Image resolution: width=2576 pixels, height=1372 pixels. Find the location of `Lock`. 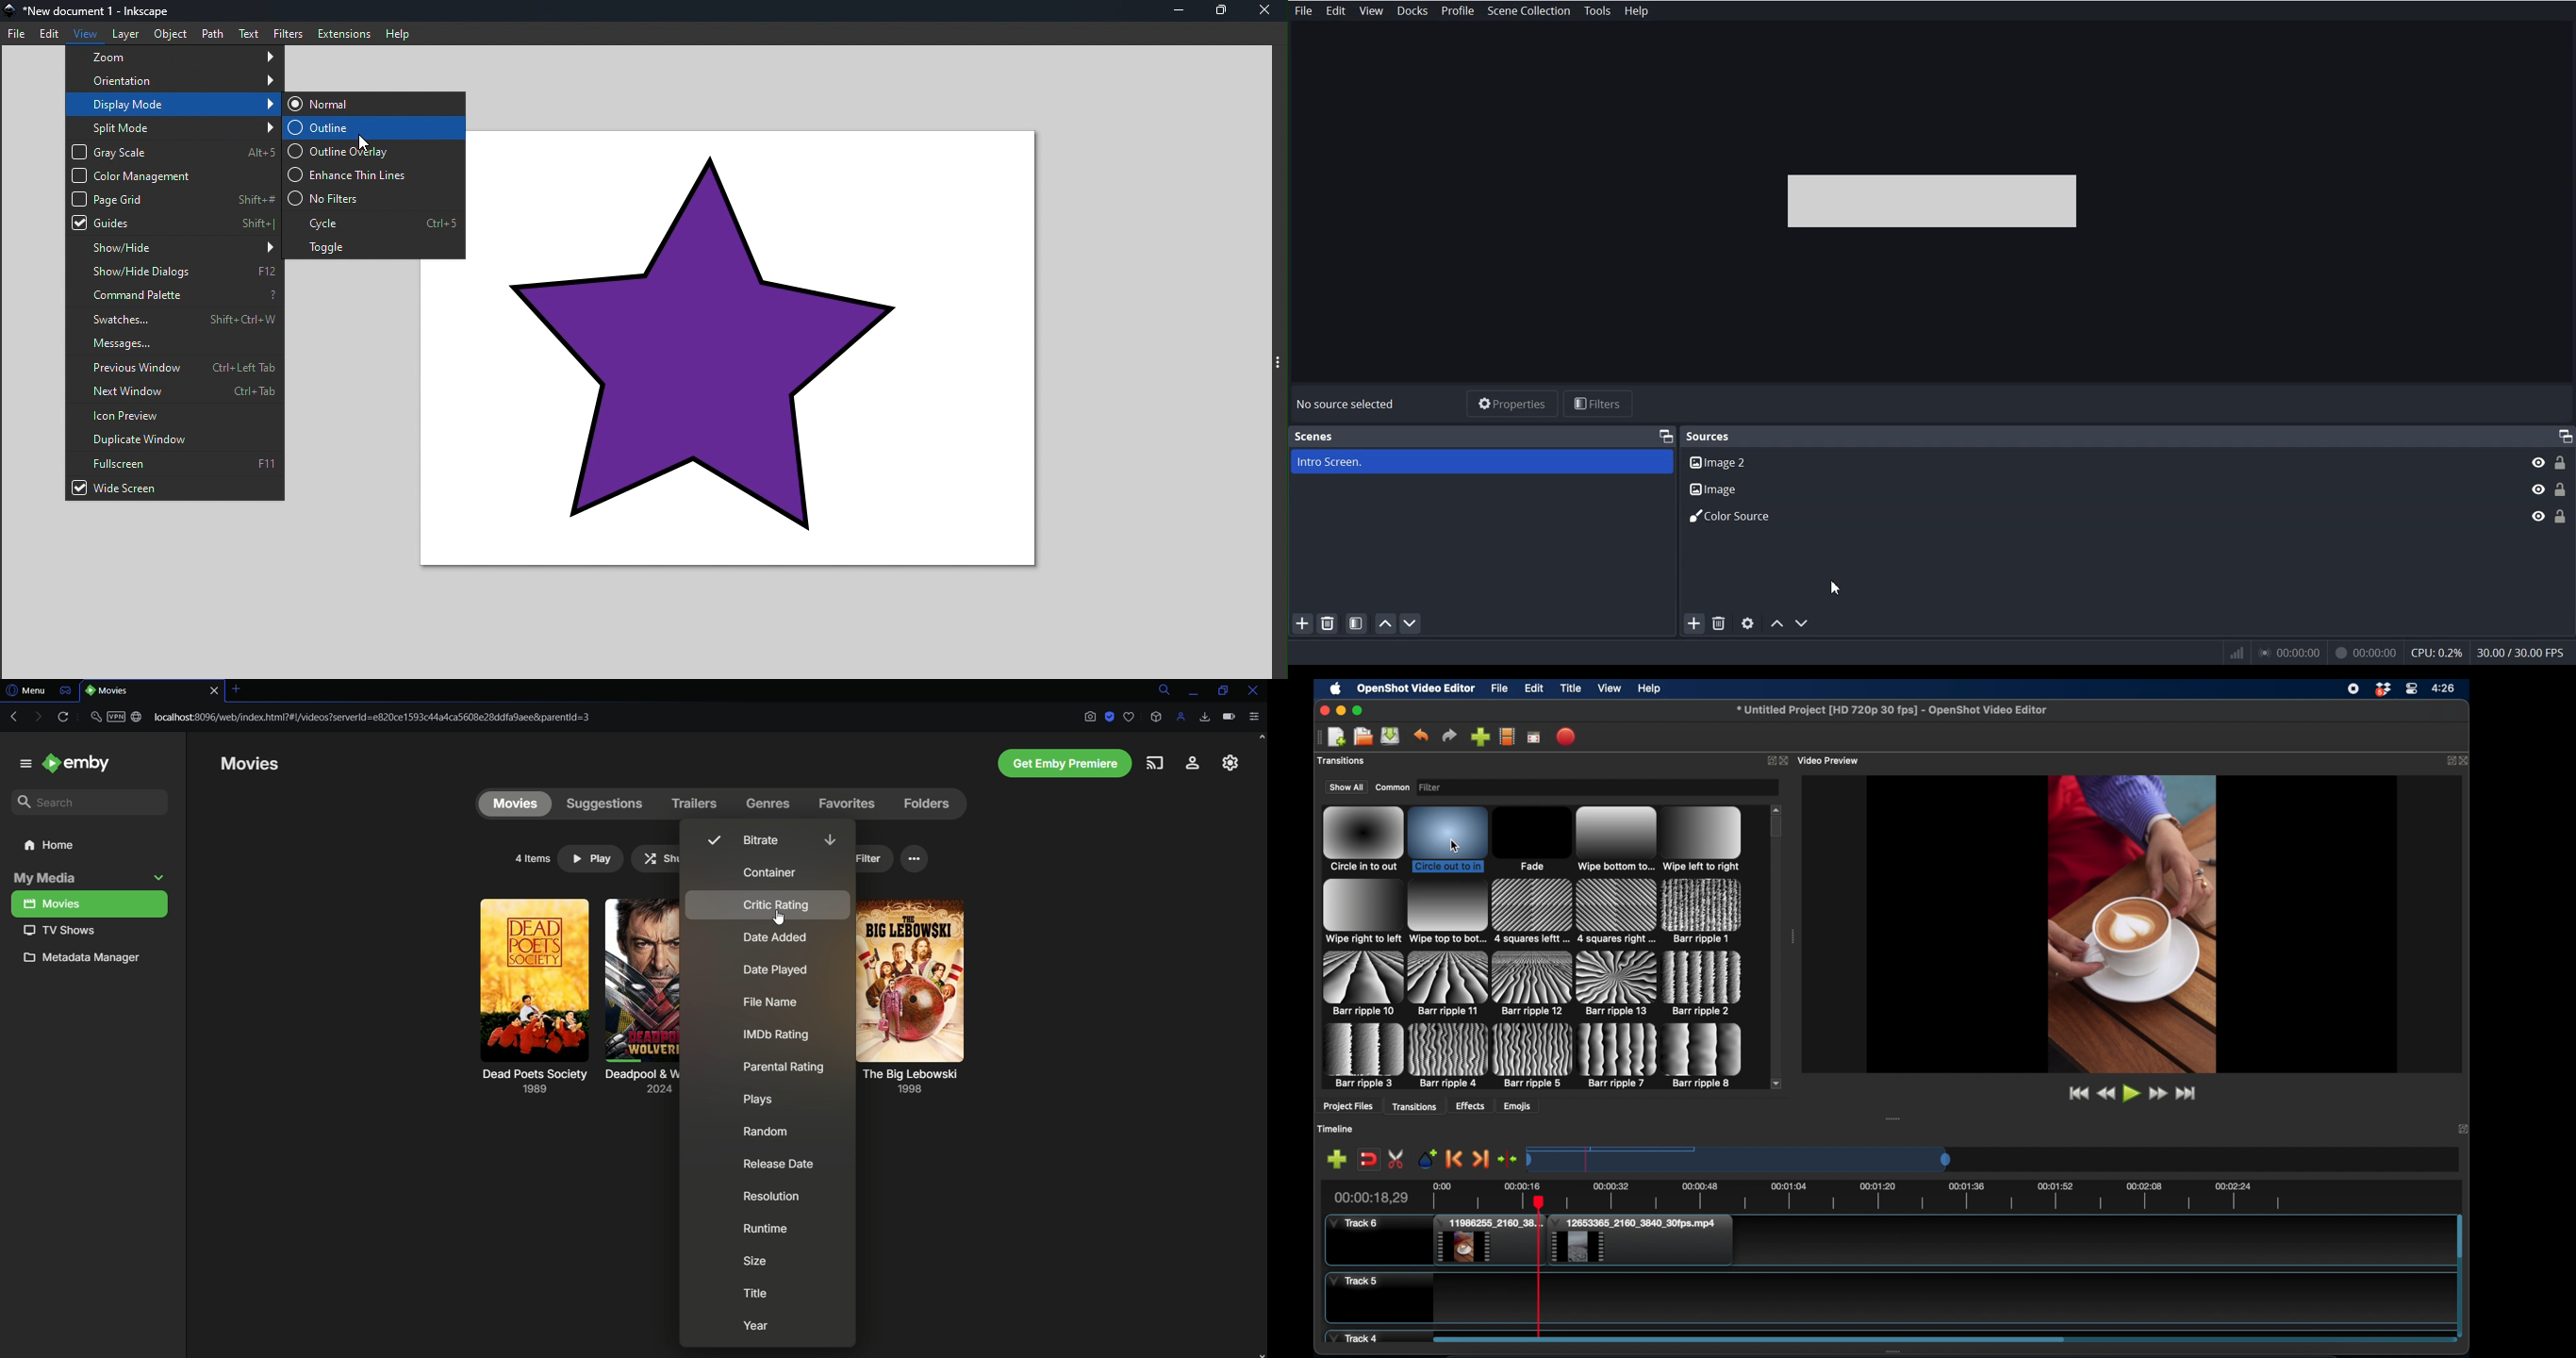

Lock is located at coordinates (2561, 488).